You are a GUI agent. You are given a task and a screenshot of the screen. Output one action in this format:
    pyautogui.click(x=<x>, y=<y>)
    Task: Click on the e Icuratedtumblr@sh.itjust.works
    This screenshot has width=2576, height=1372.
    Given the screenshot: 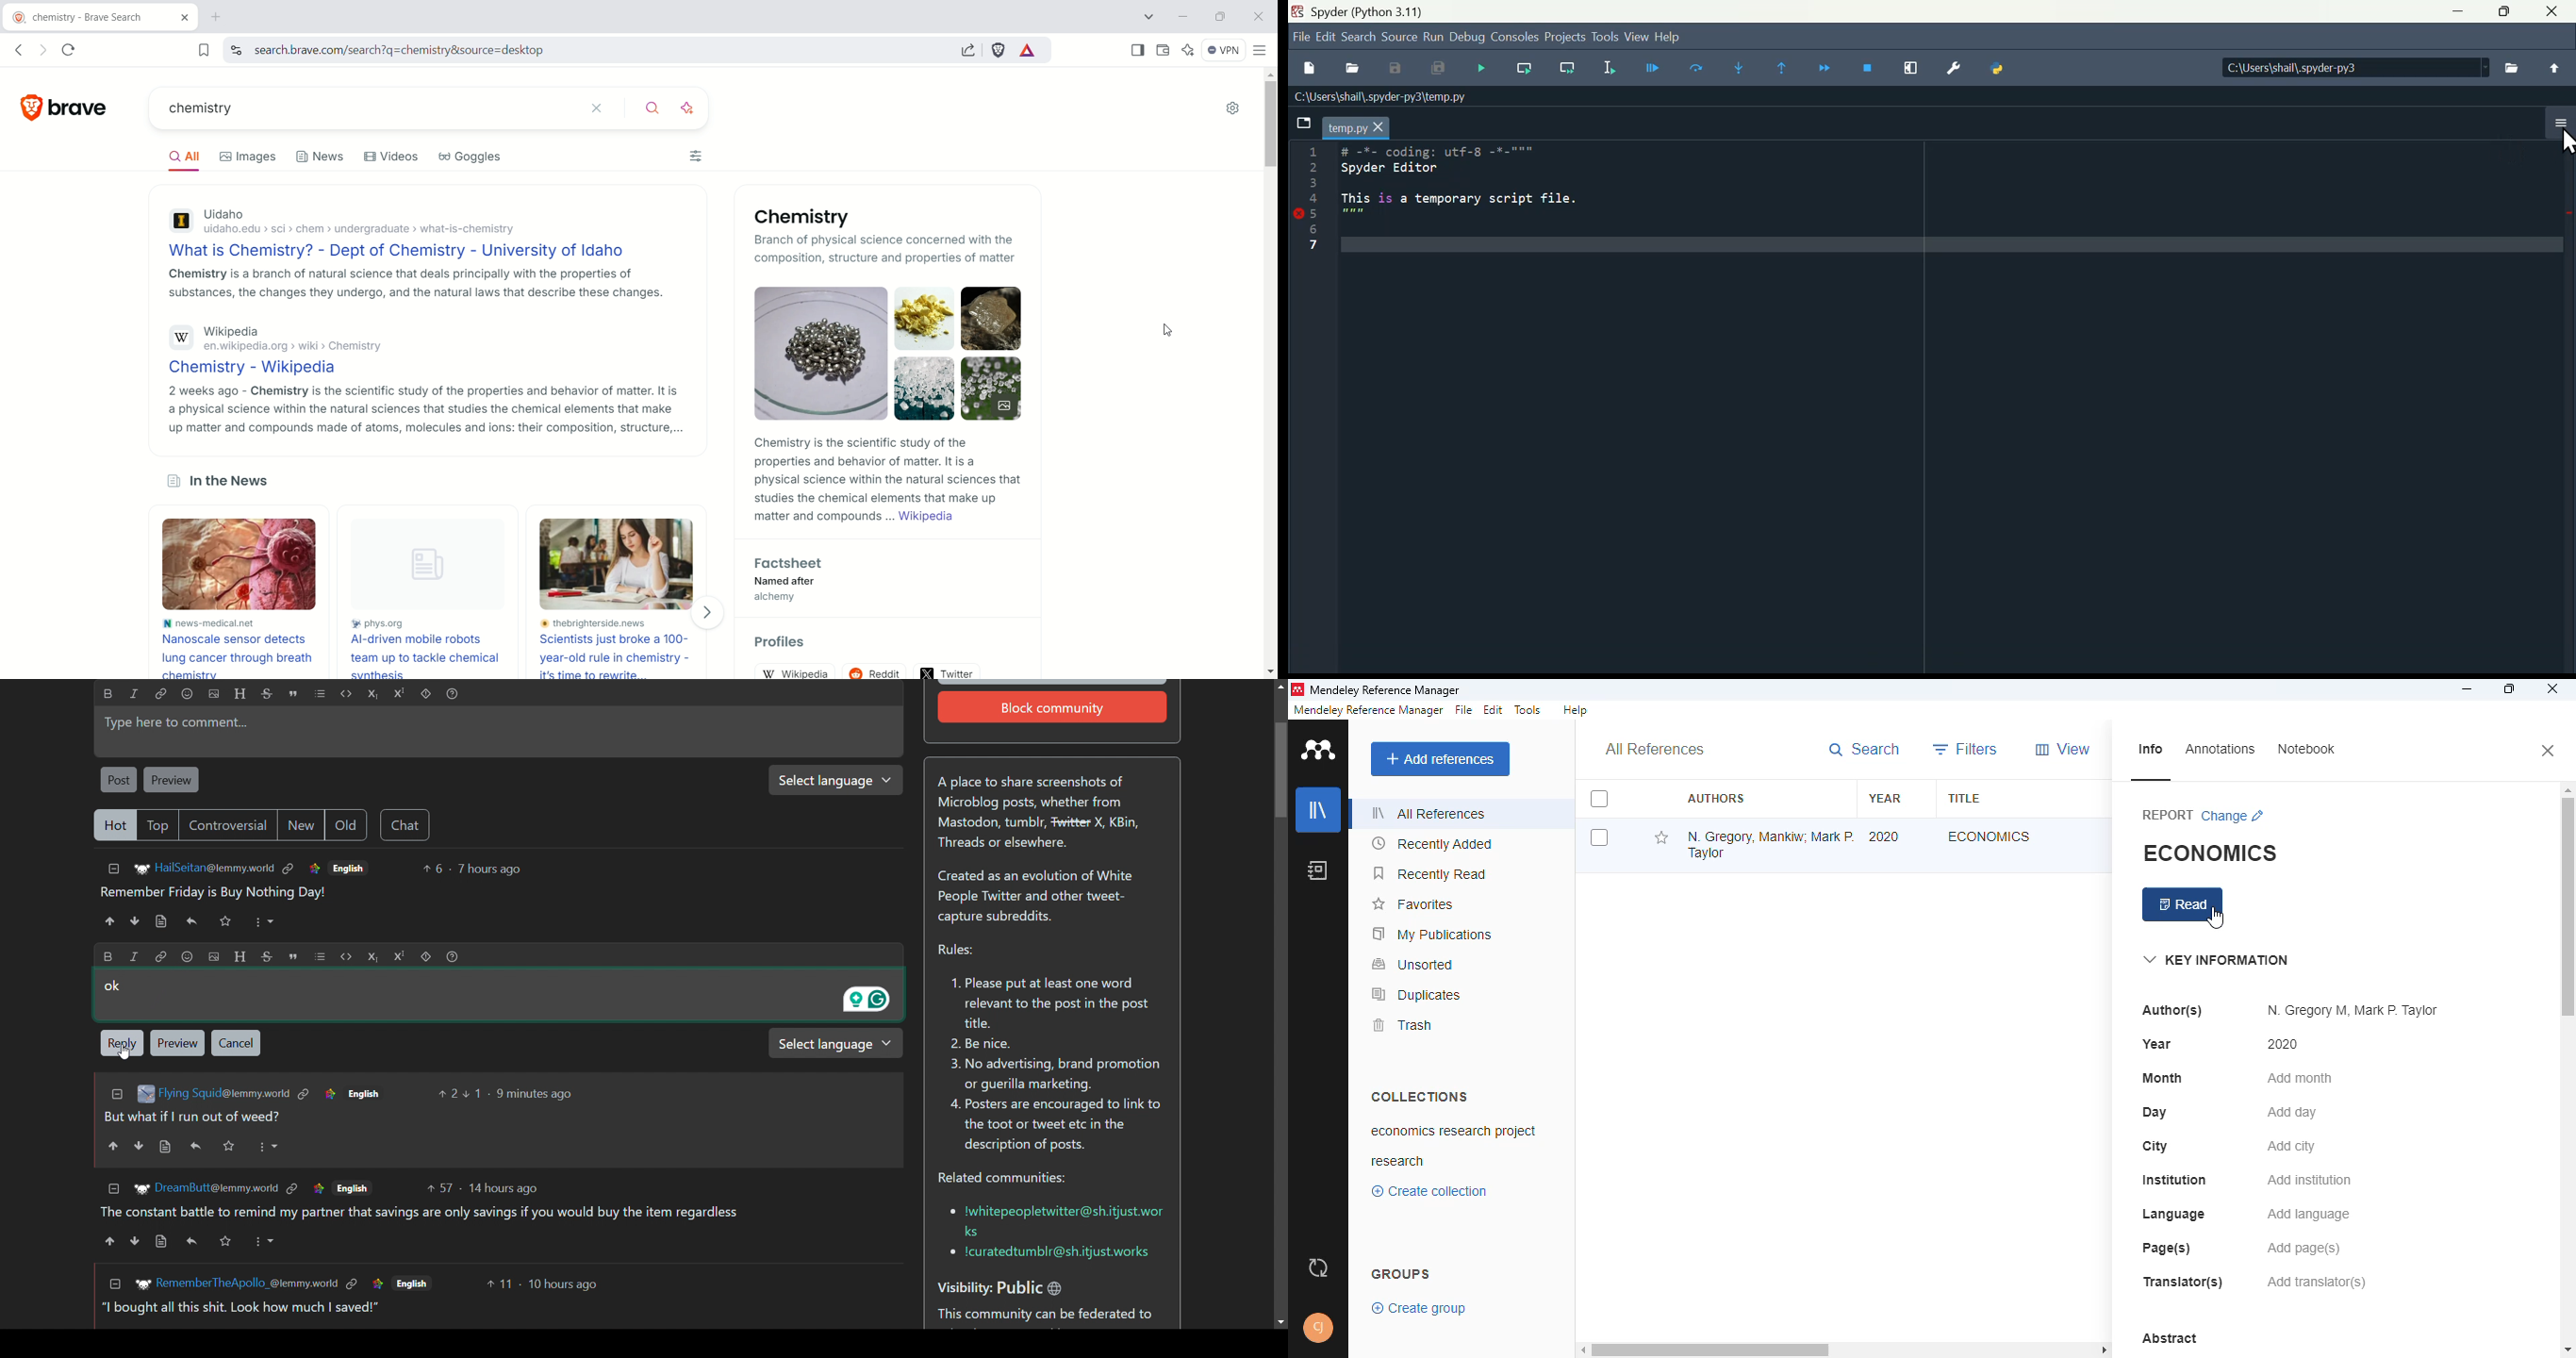 What is the action you would take?
    pyautogui.click(x=1054, y=1253)
    